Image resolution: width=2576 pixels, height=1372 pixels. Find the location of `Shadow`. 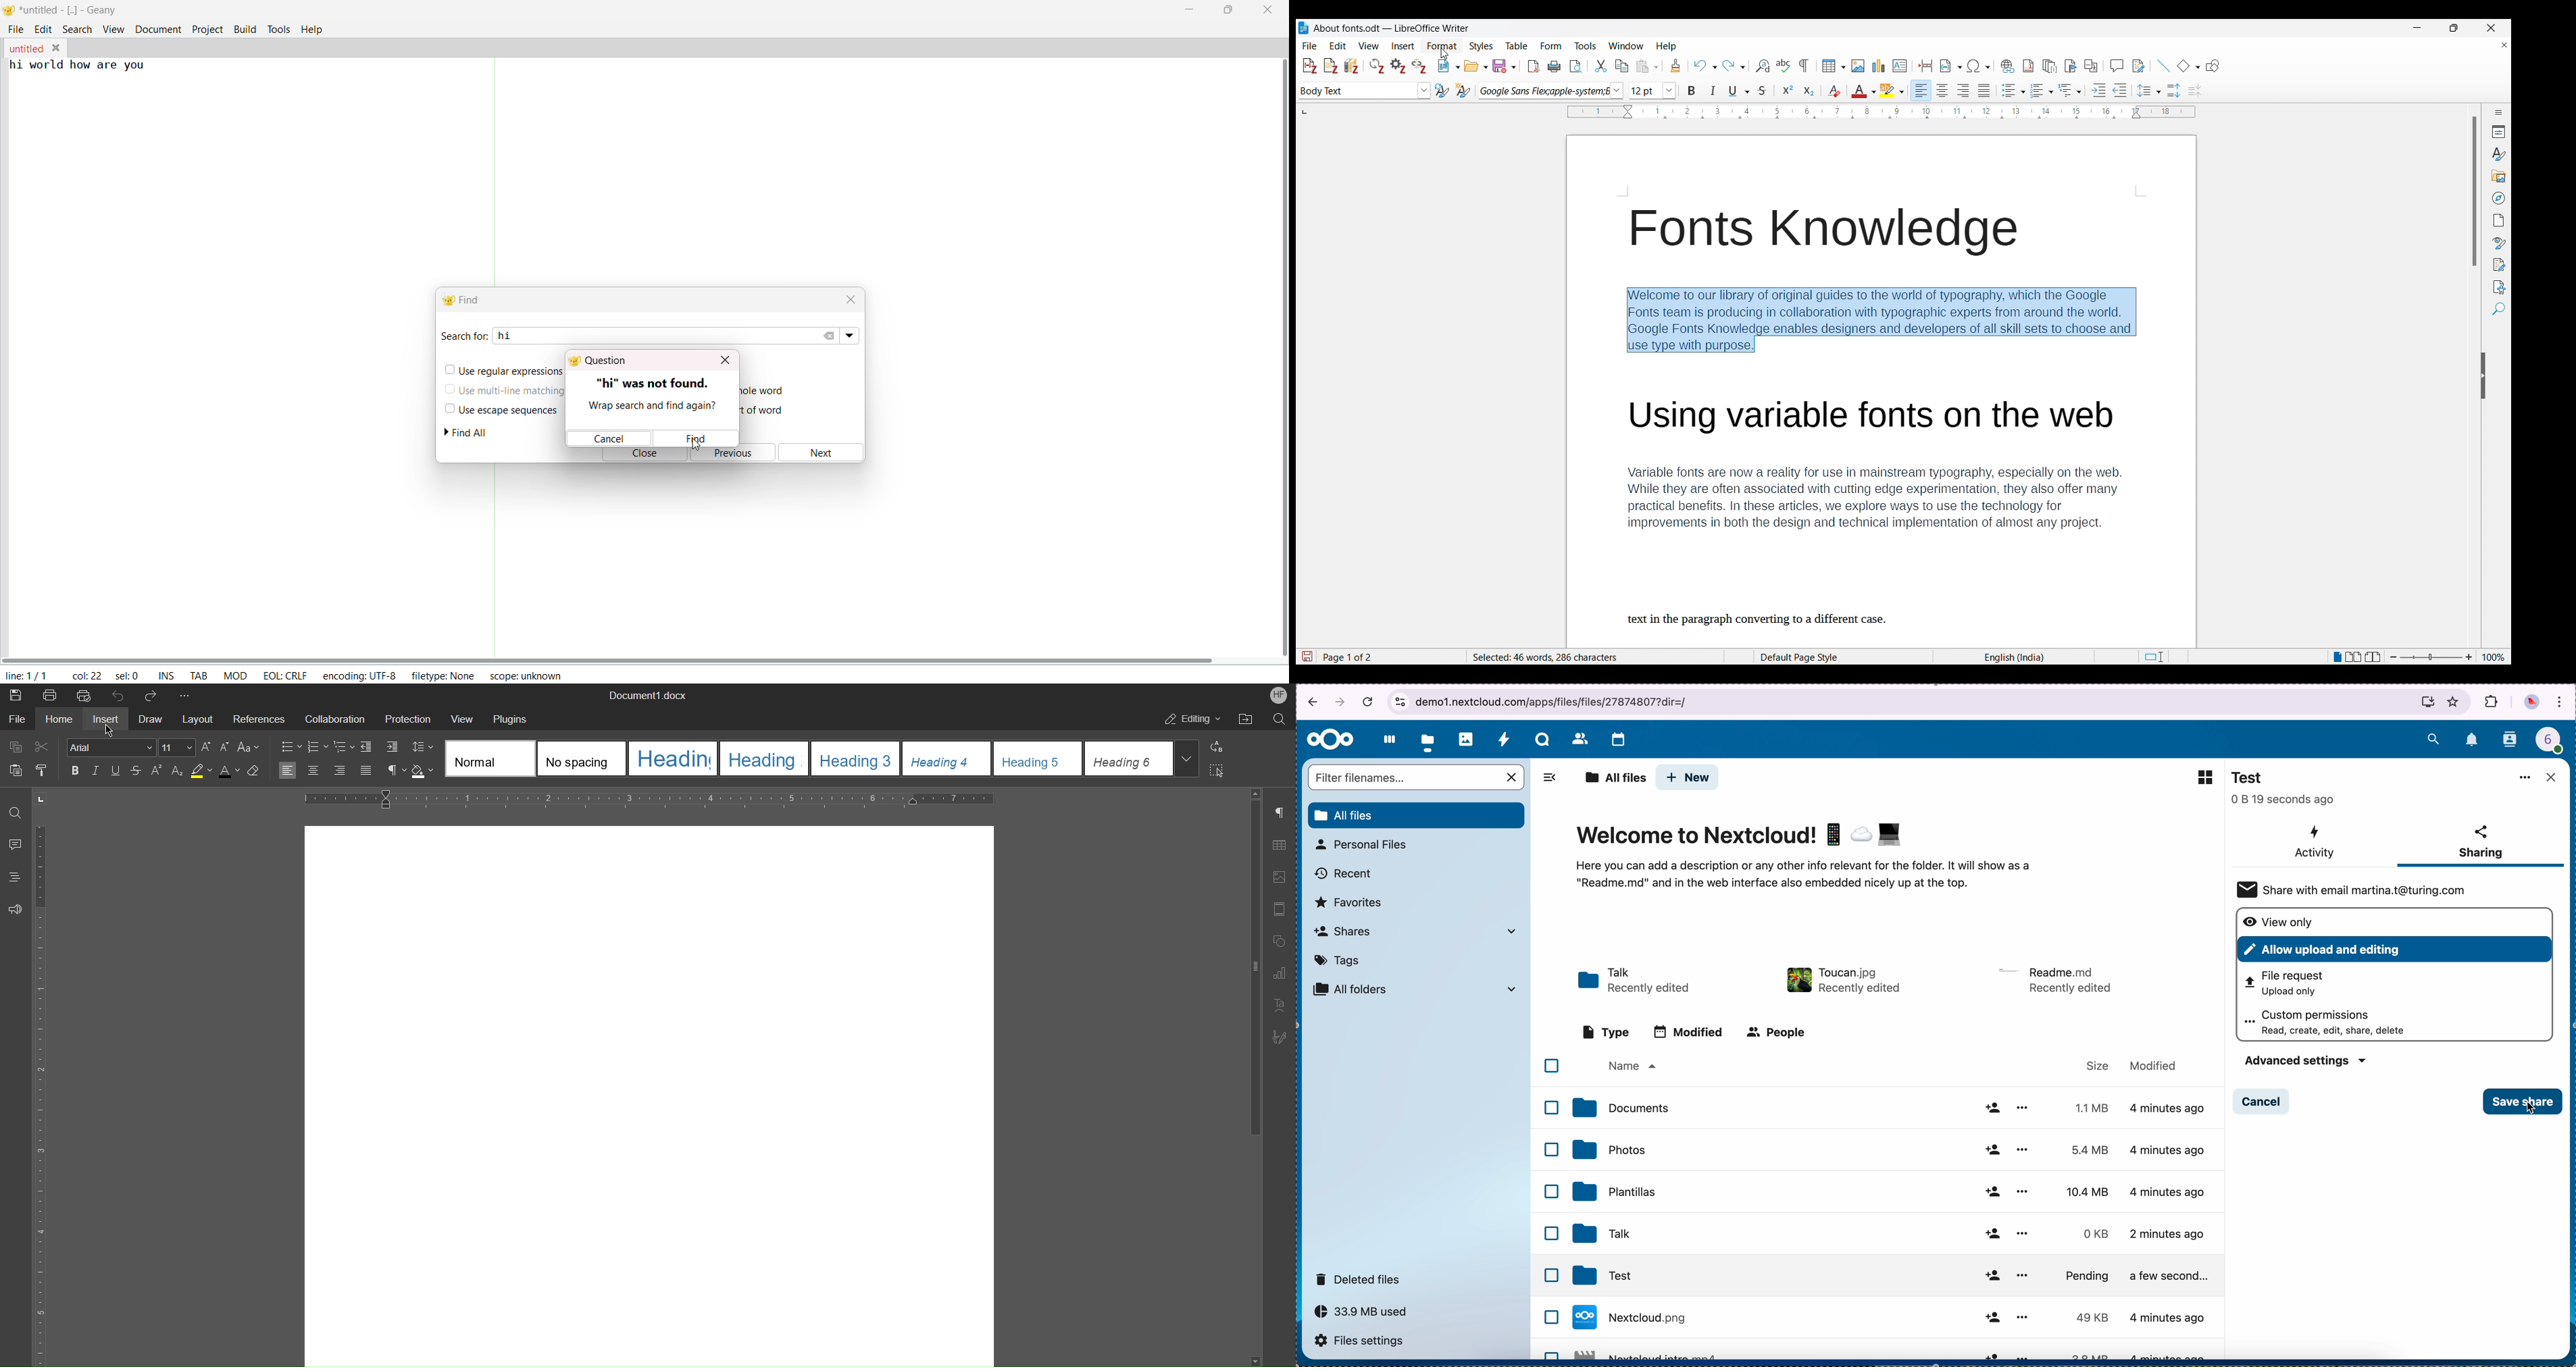

Shadow is located at coordinates (425, 771).